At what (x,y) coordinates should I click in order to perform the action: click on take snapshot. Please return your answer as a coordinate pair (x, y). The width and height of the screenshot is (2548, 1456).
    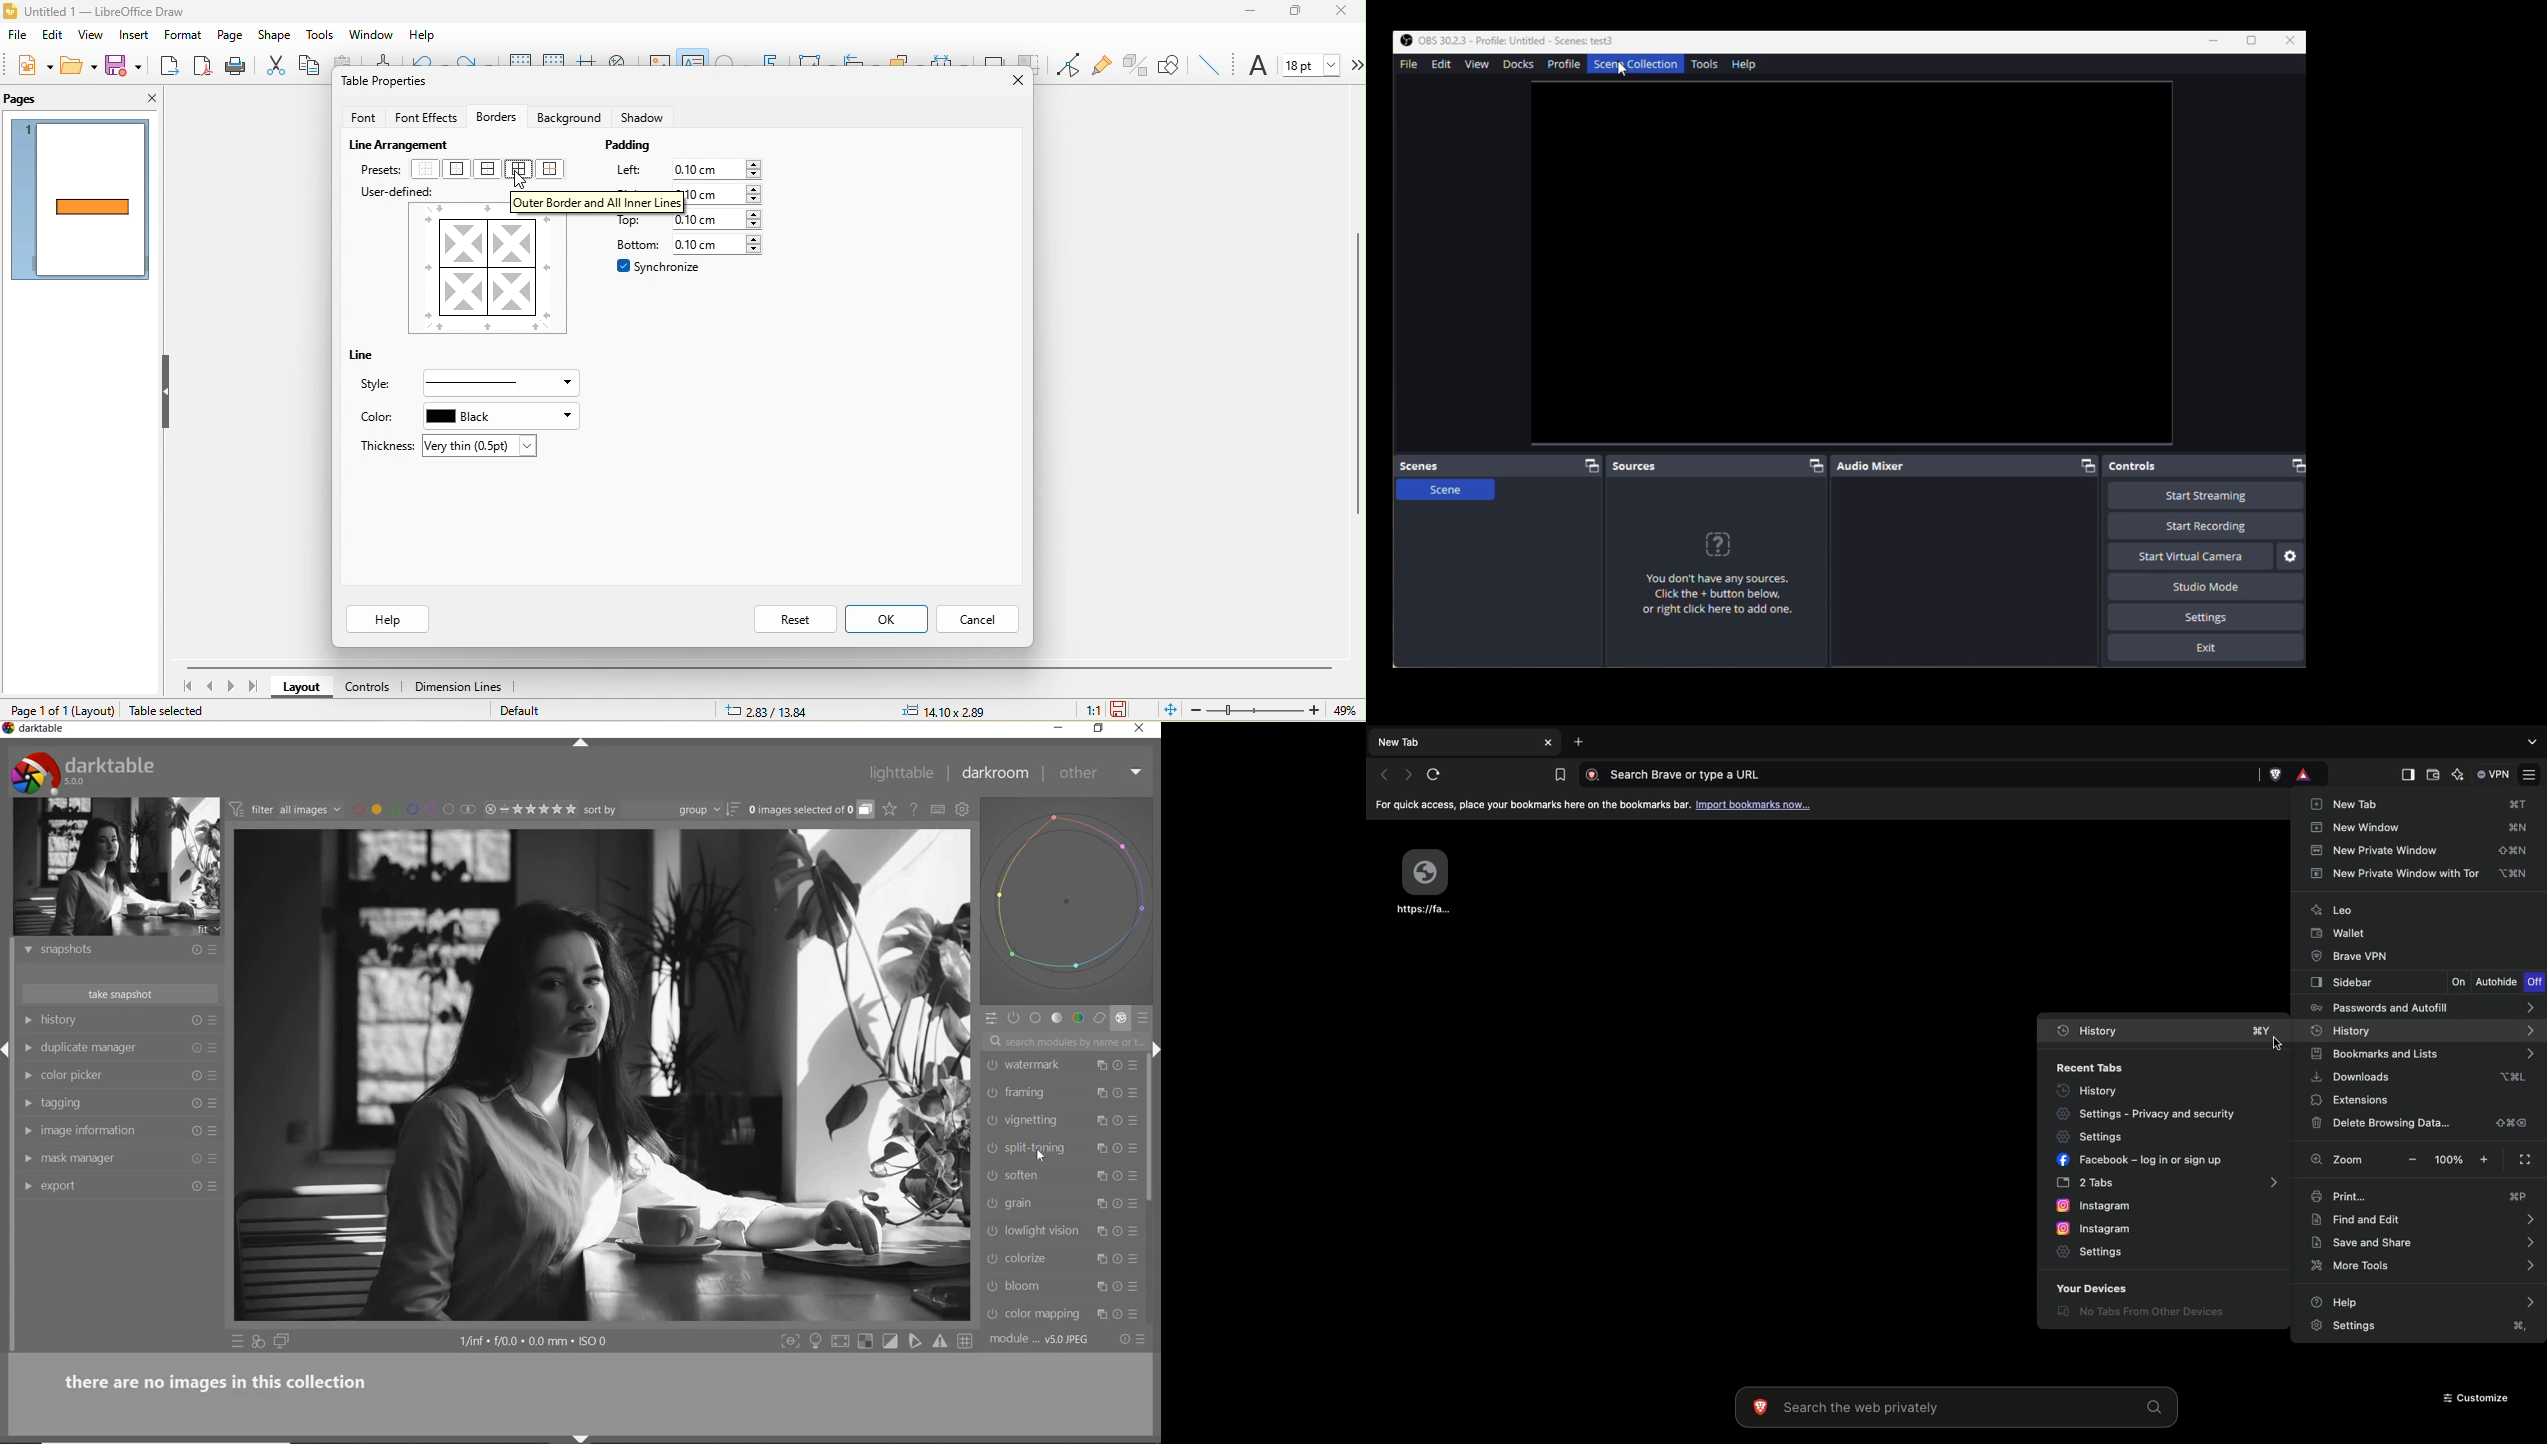
    Looking at the image, I should click on (118, 994).